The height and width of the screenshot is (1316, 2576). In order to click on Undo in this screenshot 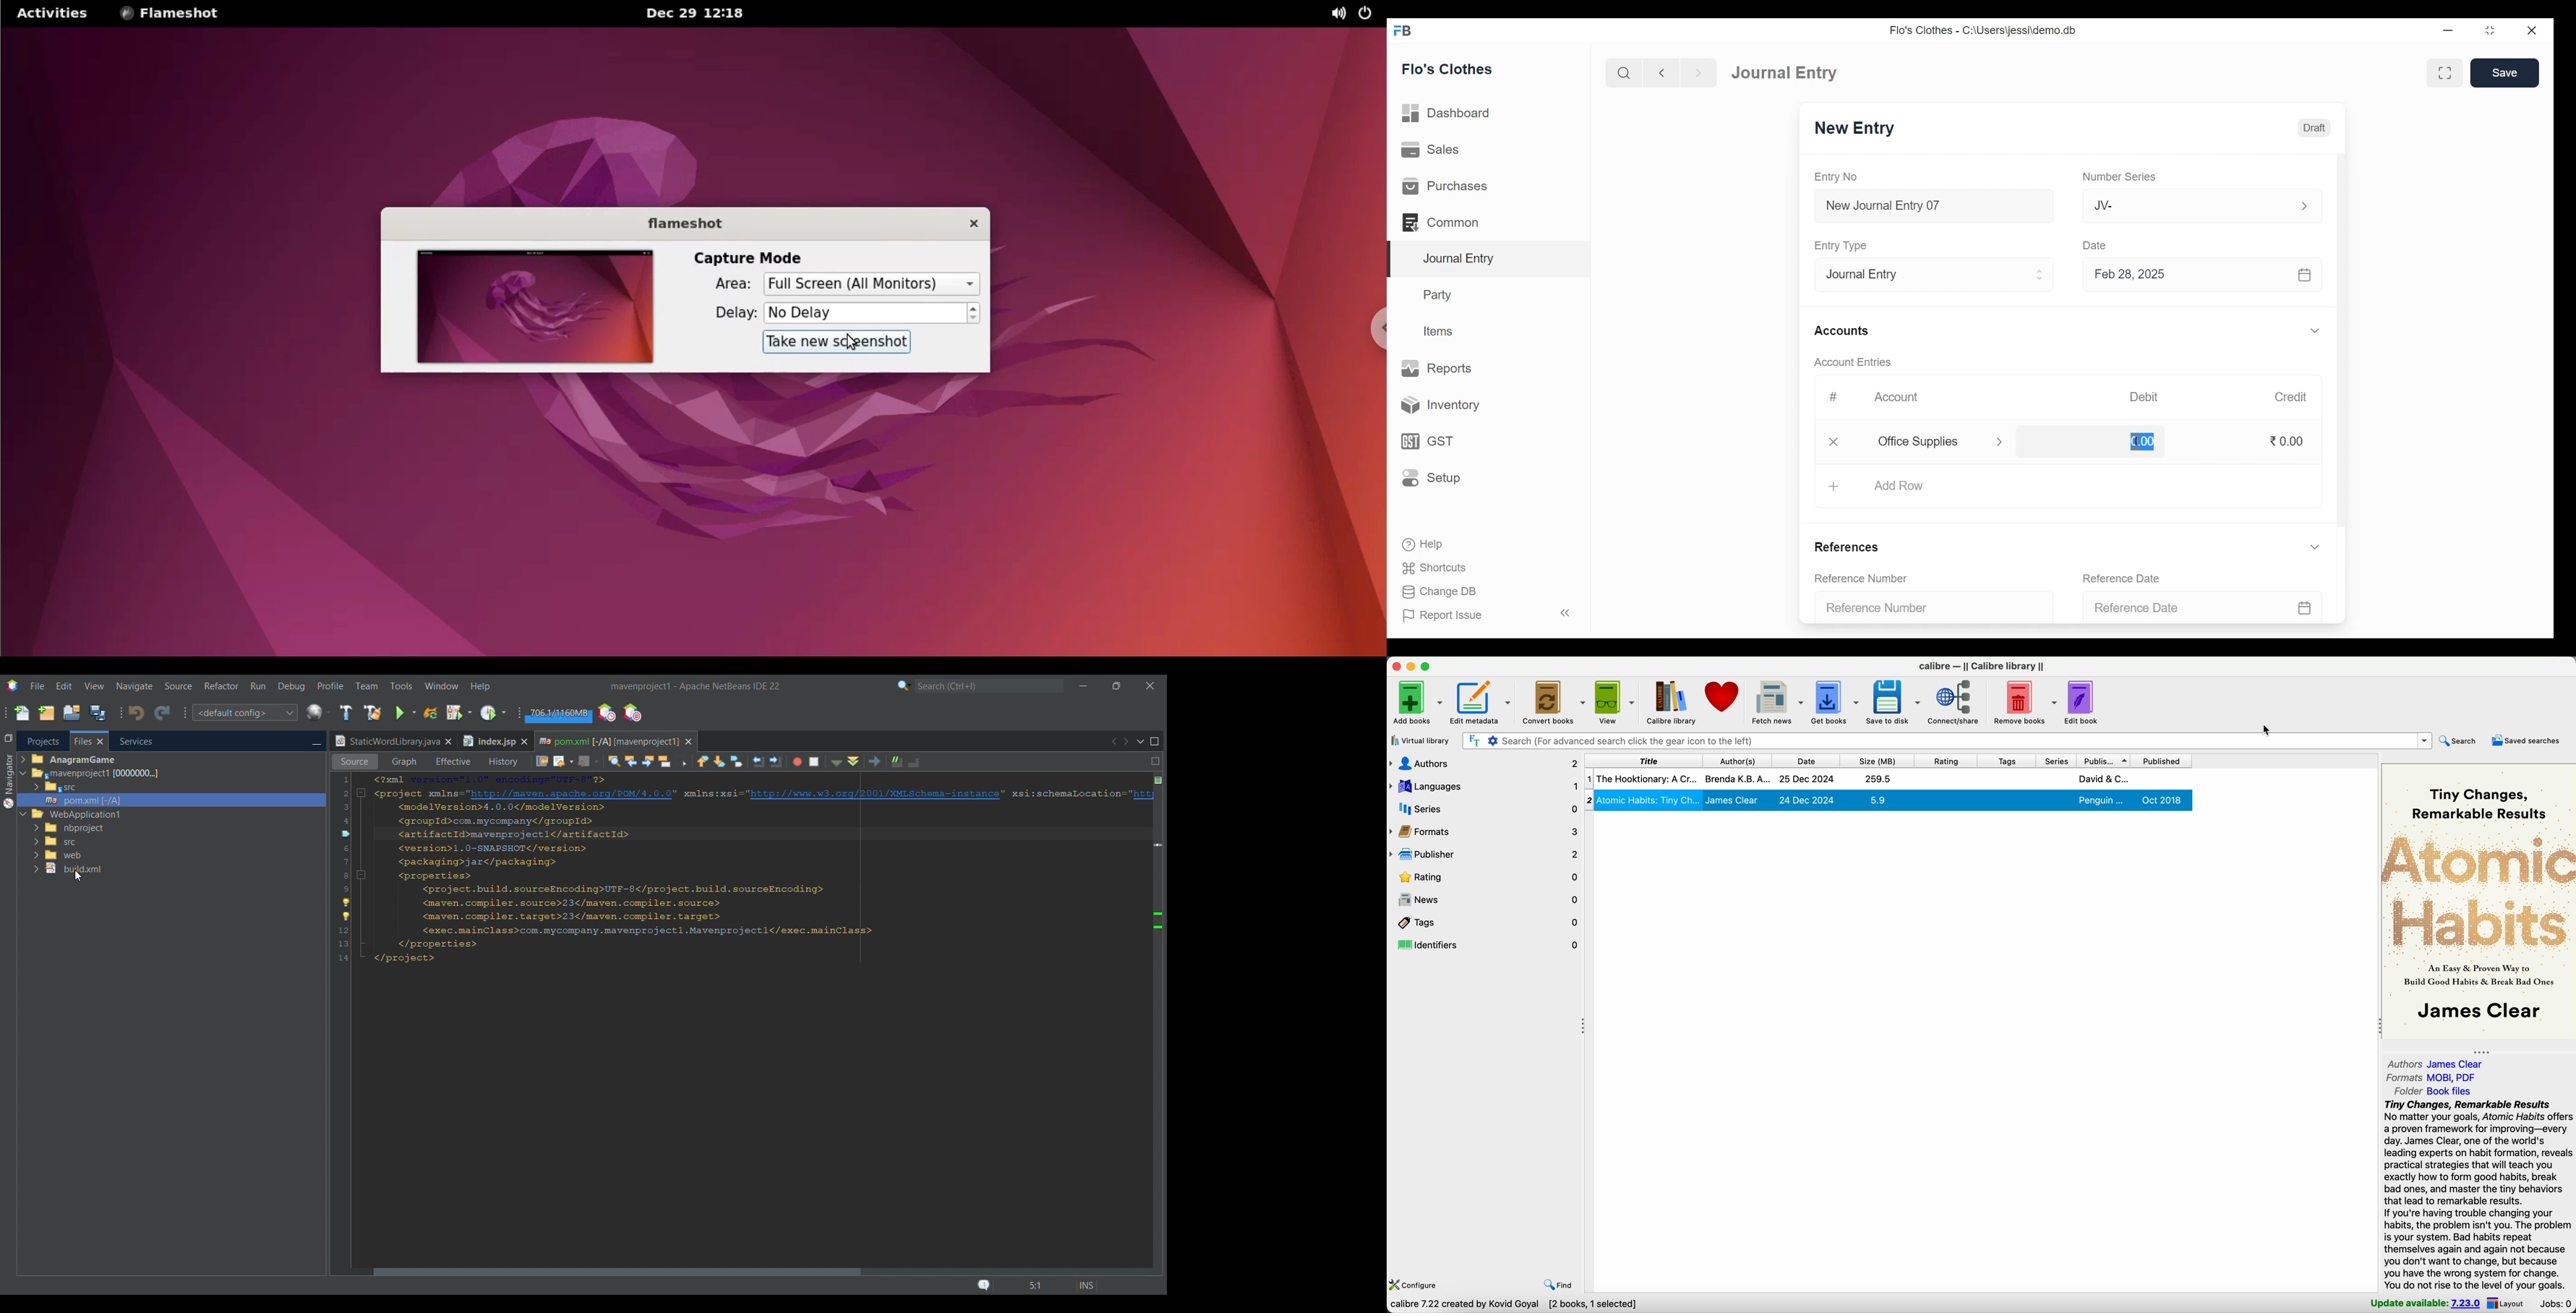, I will do `click(136, 713)`.